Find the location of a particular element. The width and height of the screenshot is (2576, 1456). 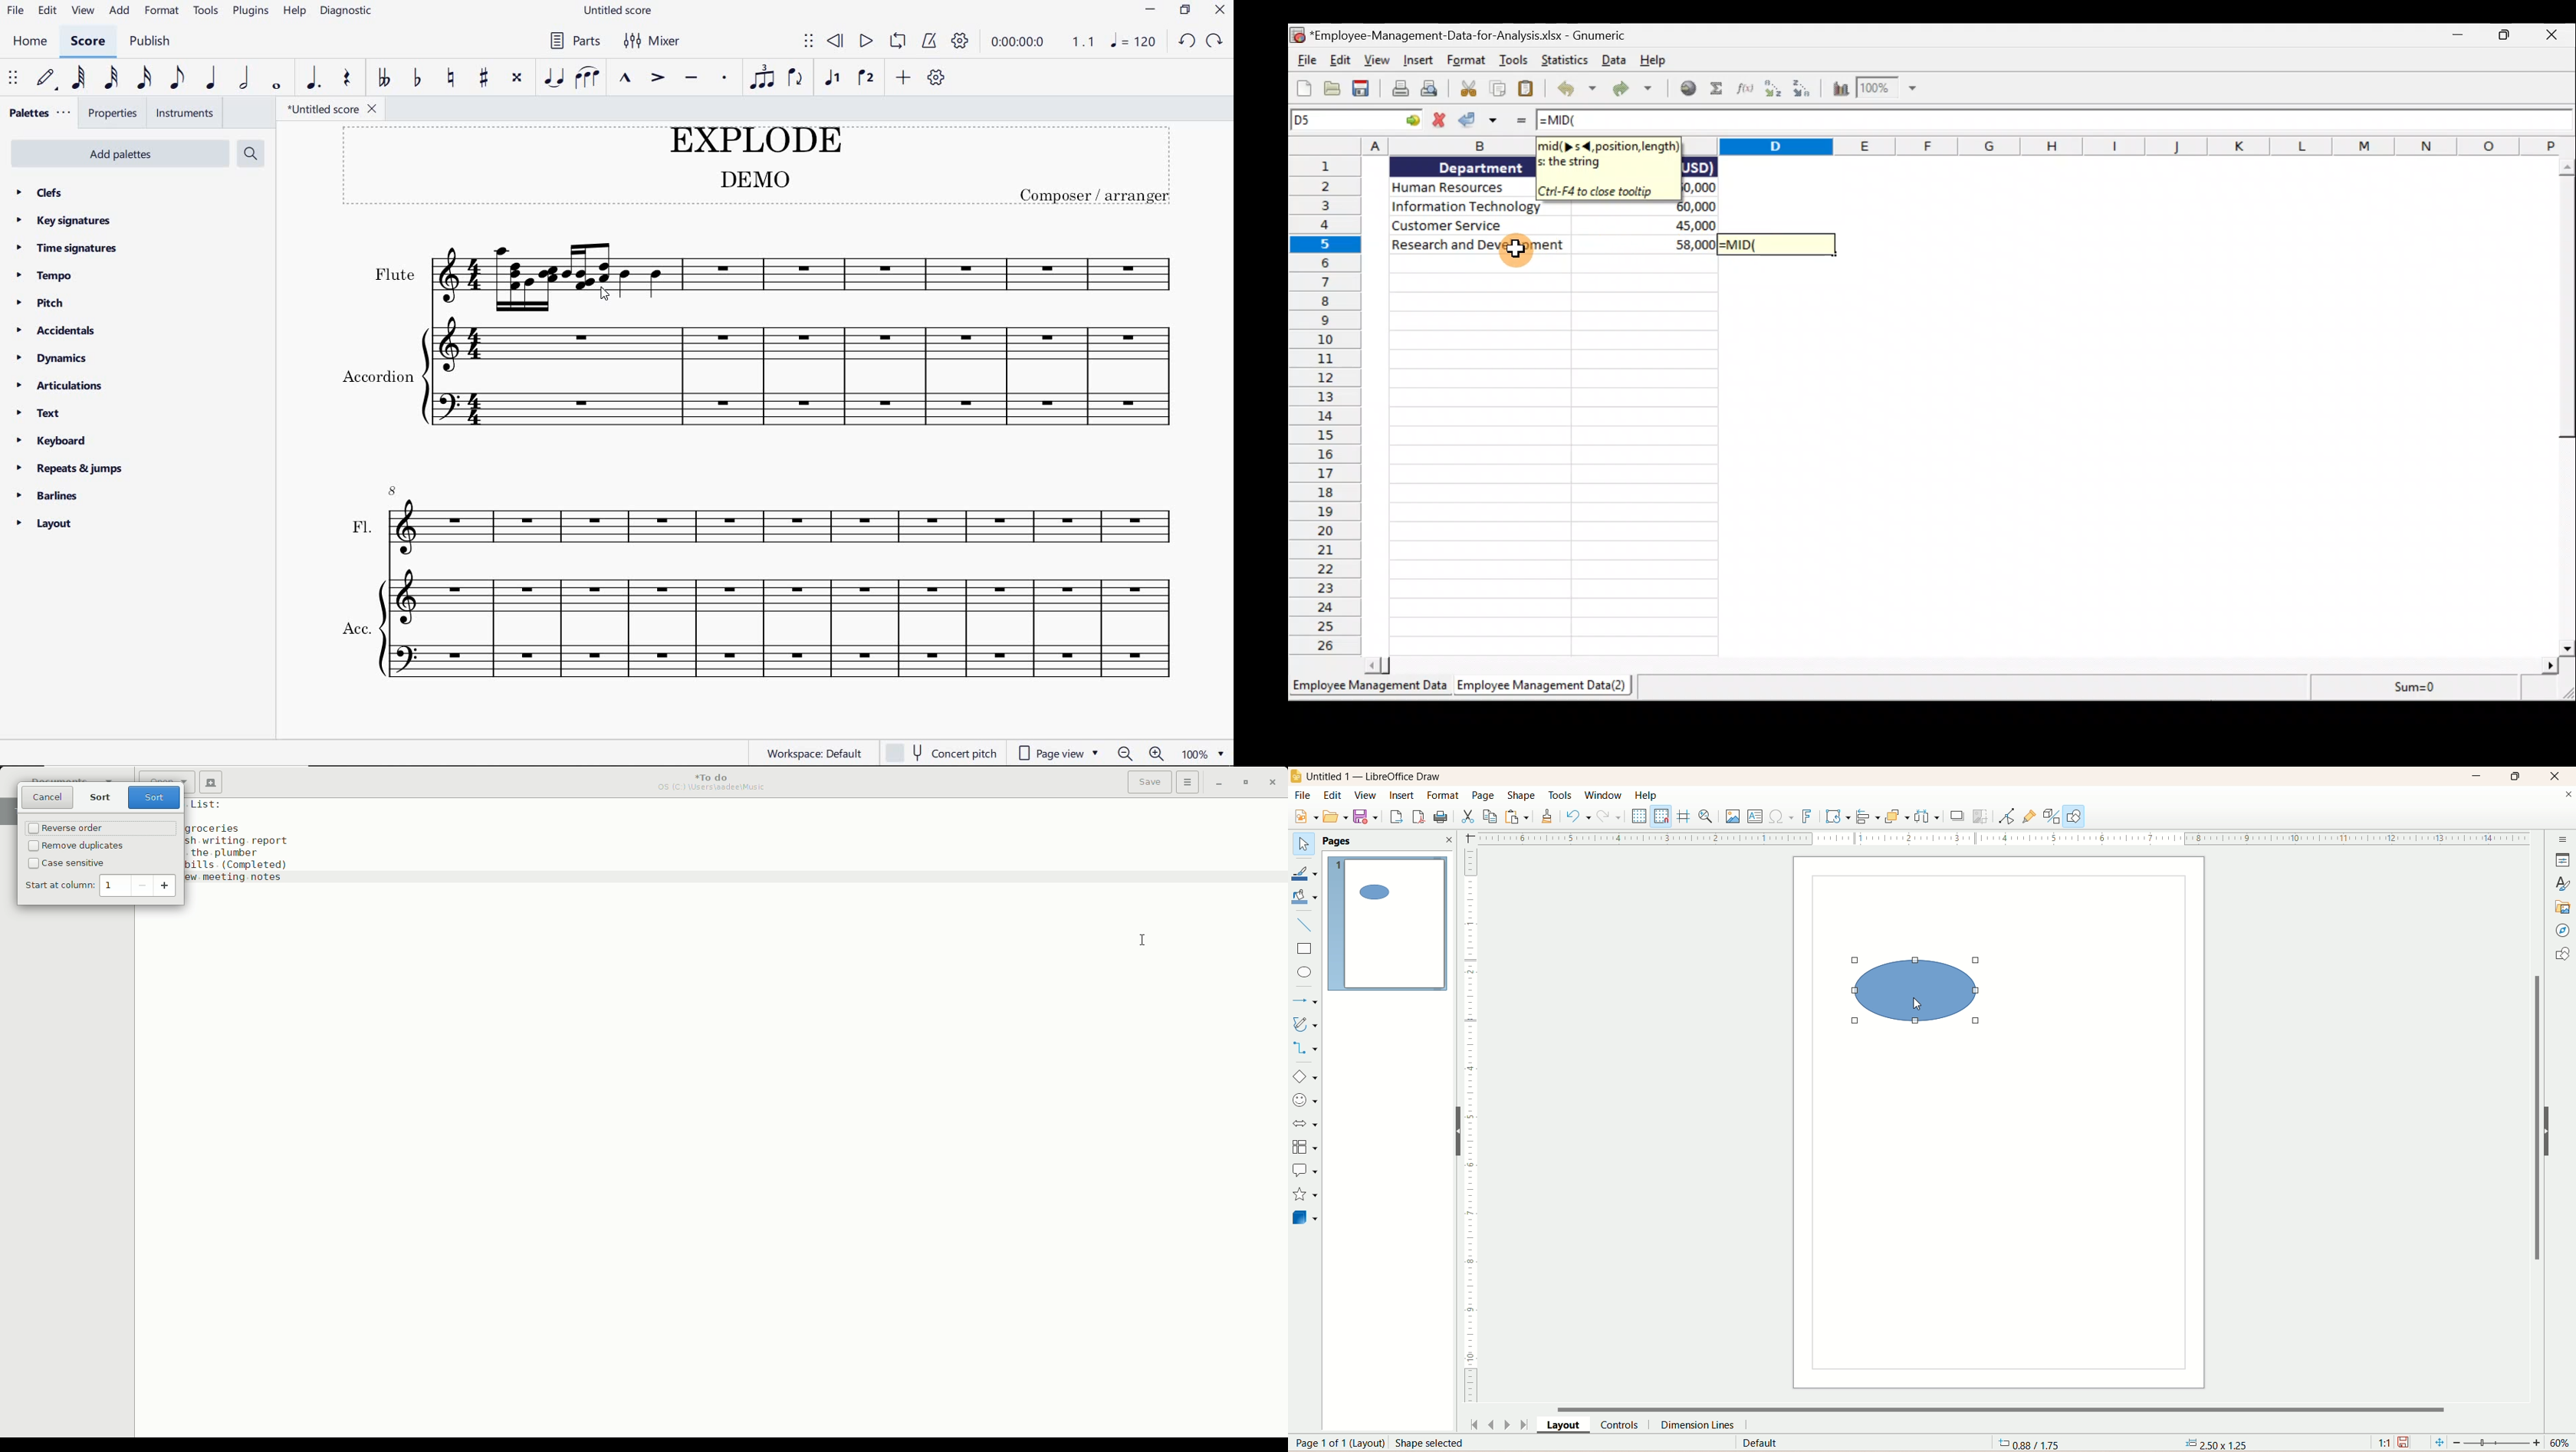

Edit a function in the current cell is located at coordinates (1746, 90).